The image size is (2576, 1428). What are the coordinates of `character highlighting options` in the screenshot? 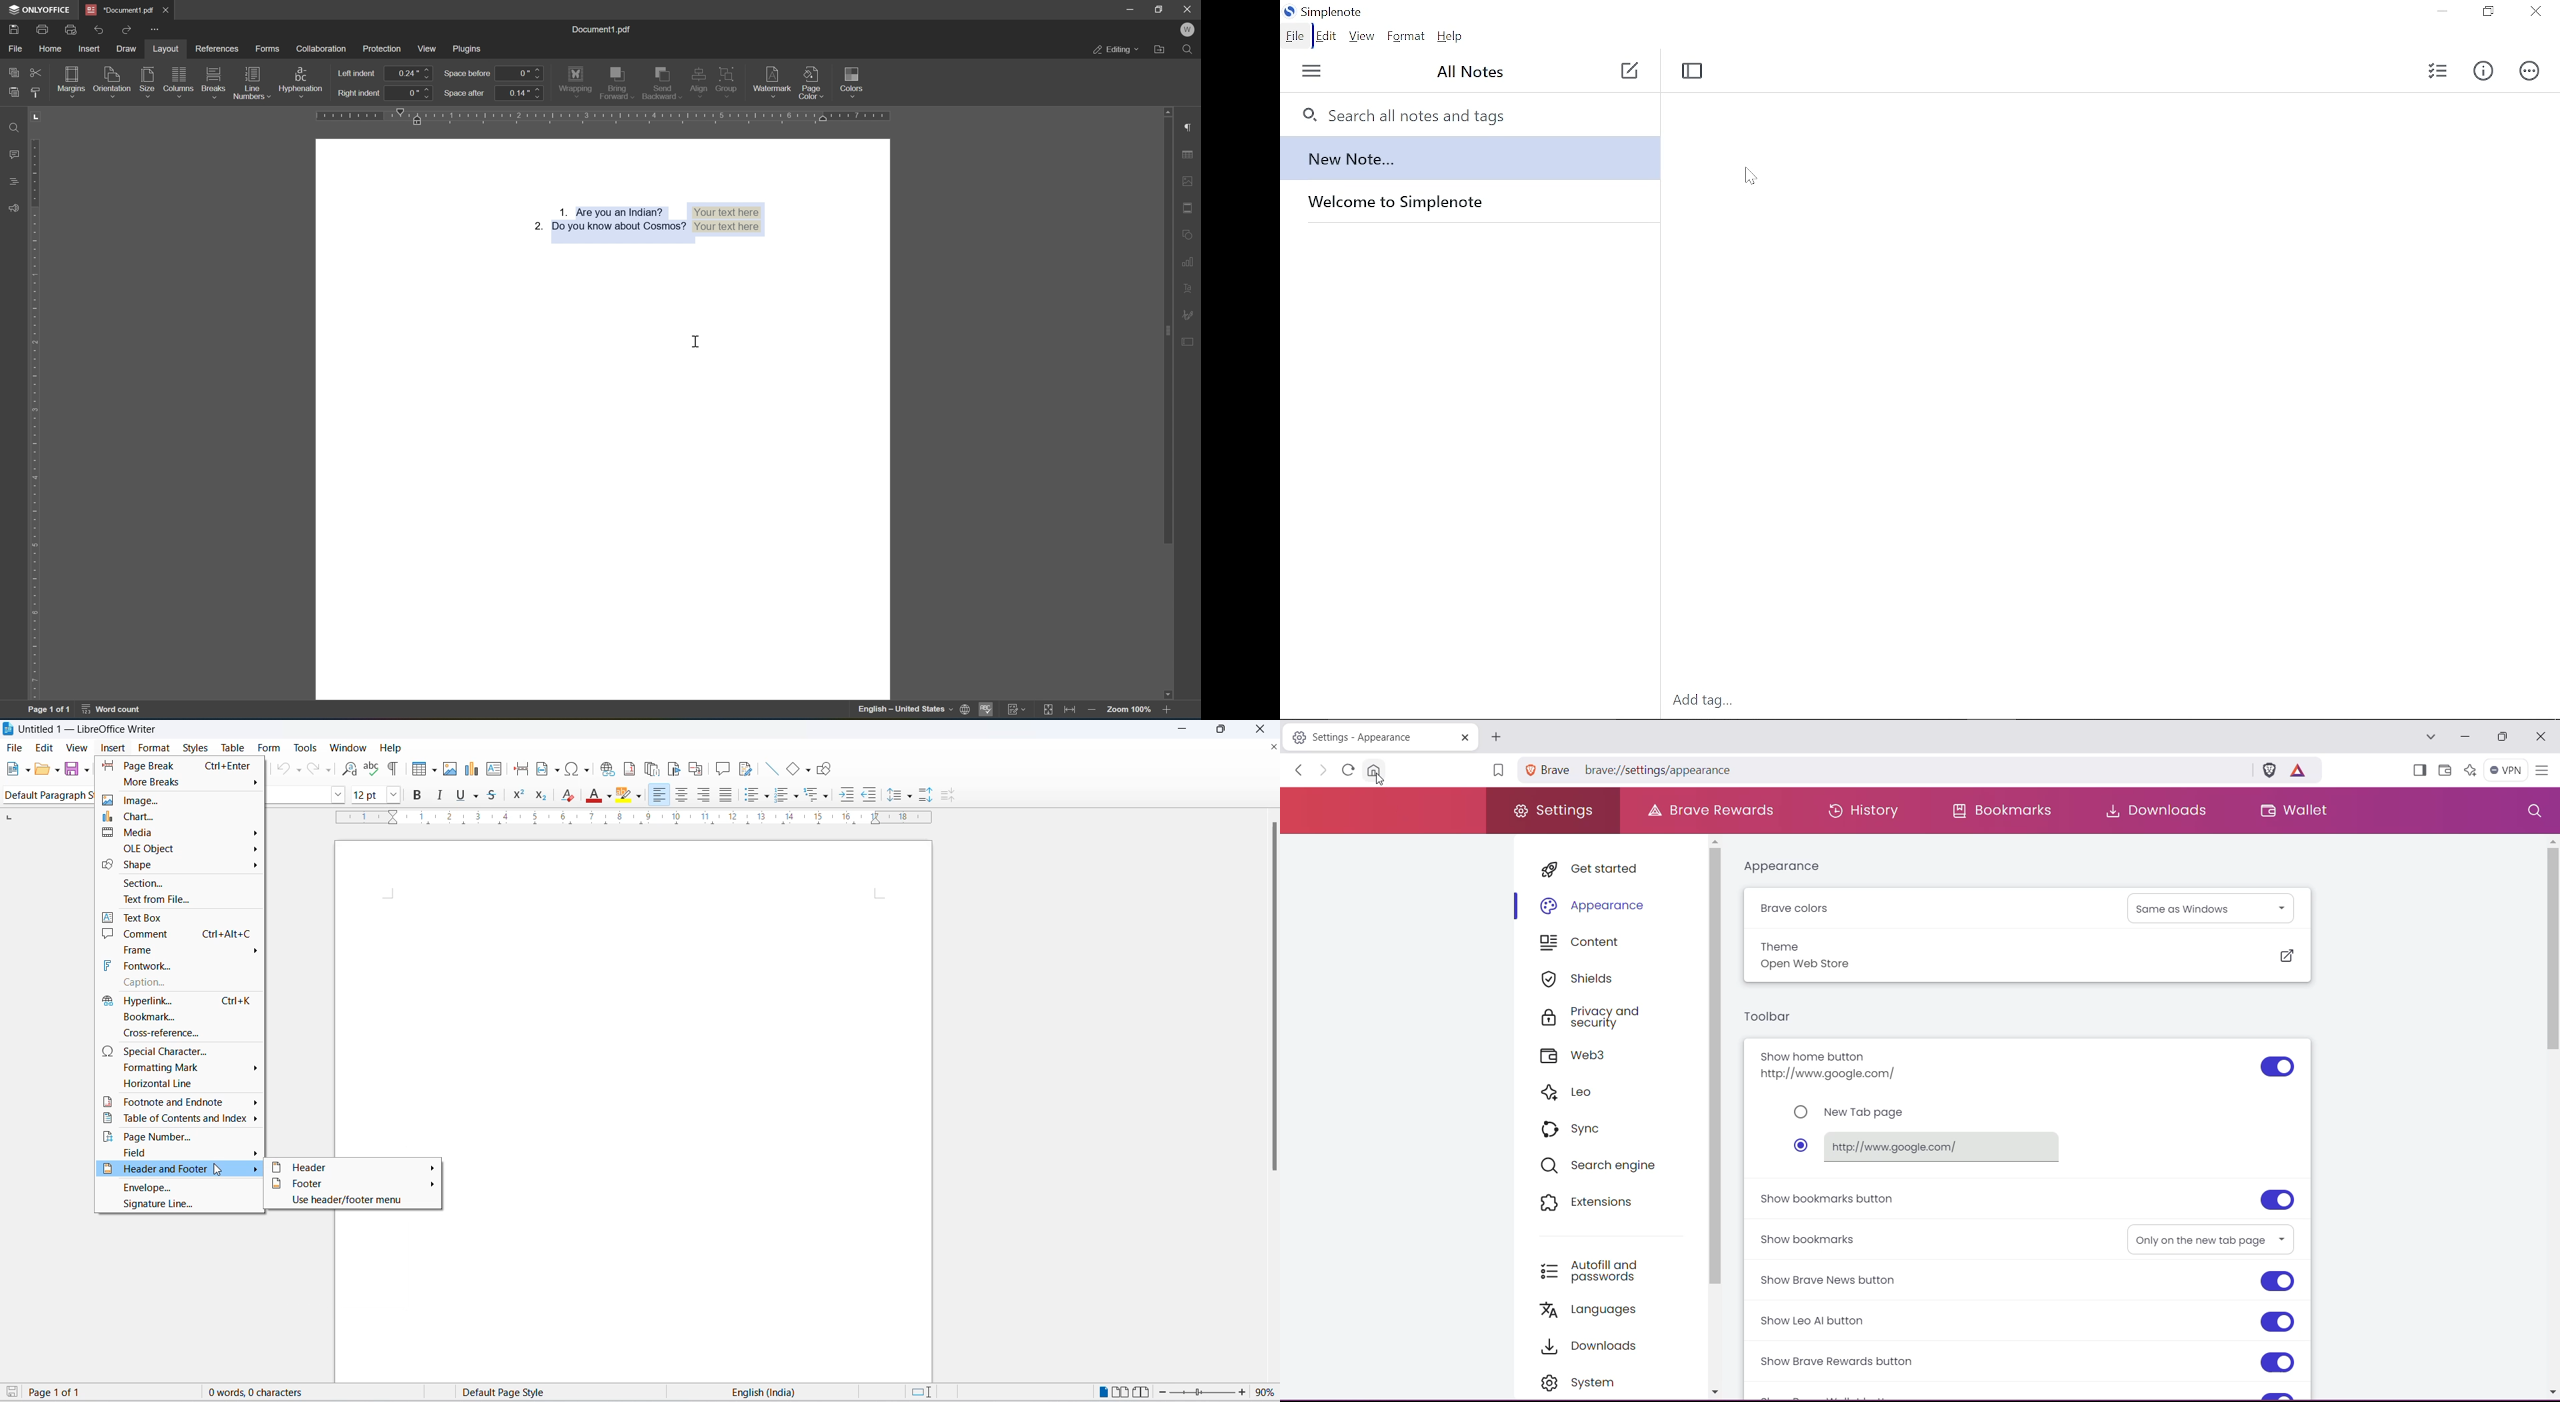 It's located at (641, 795).